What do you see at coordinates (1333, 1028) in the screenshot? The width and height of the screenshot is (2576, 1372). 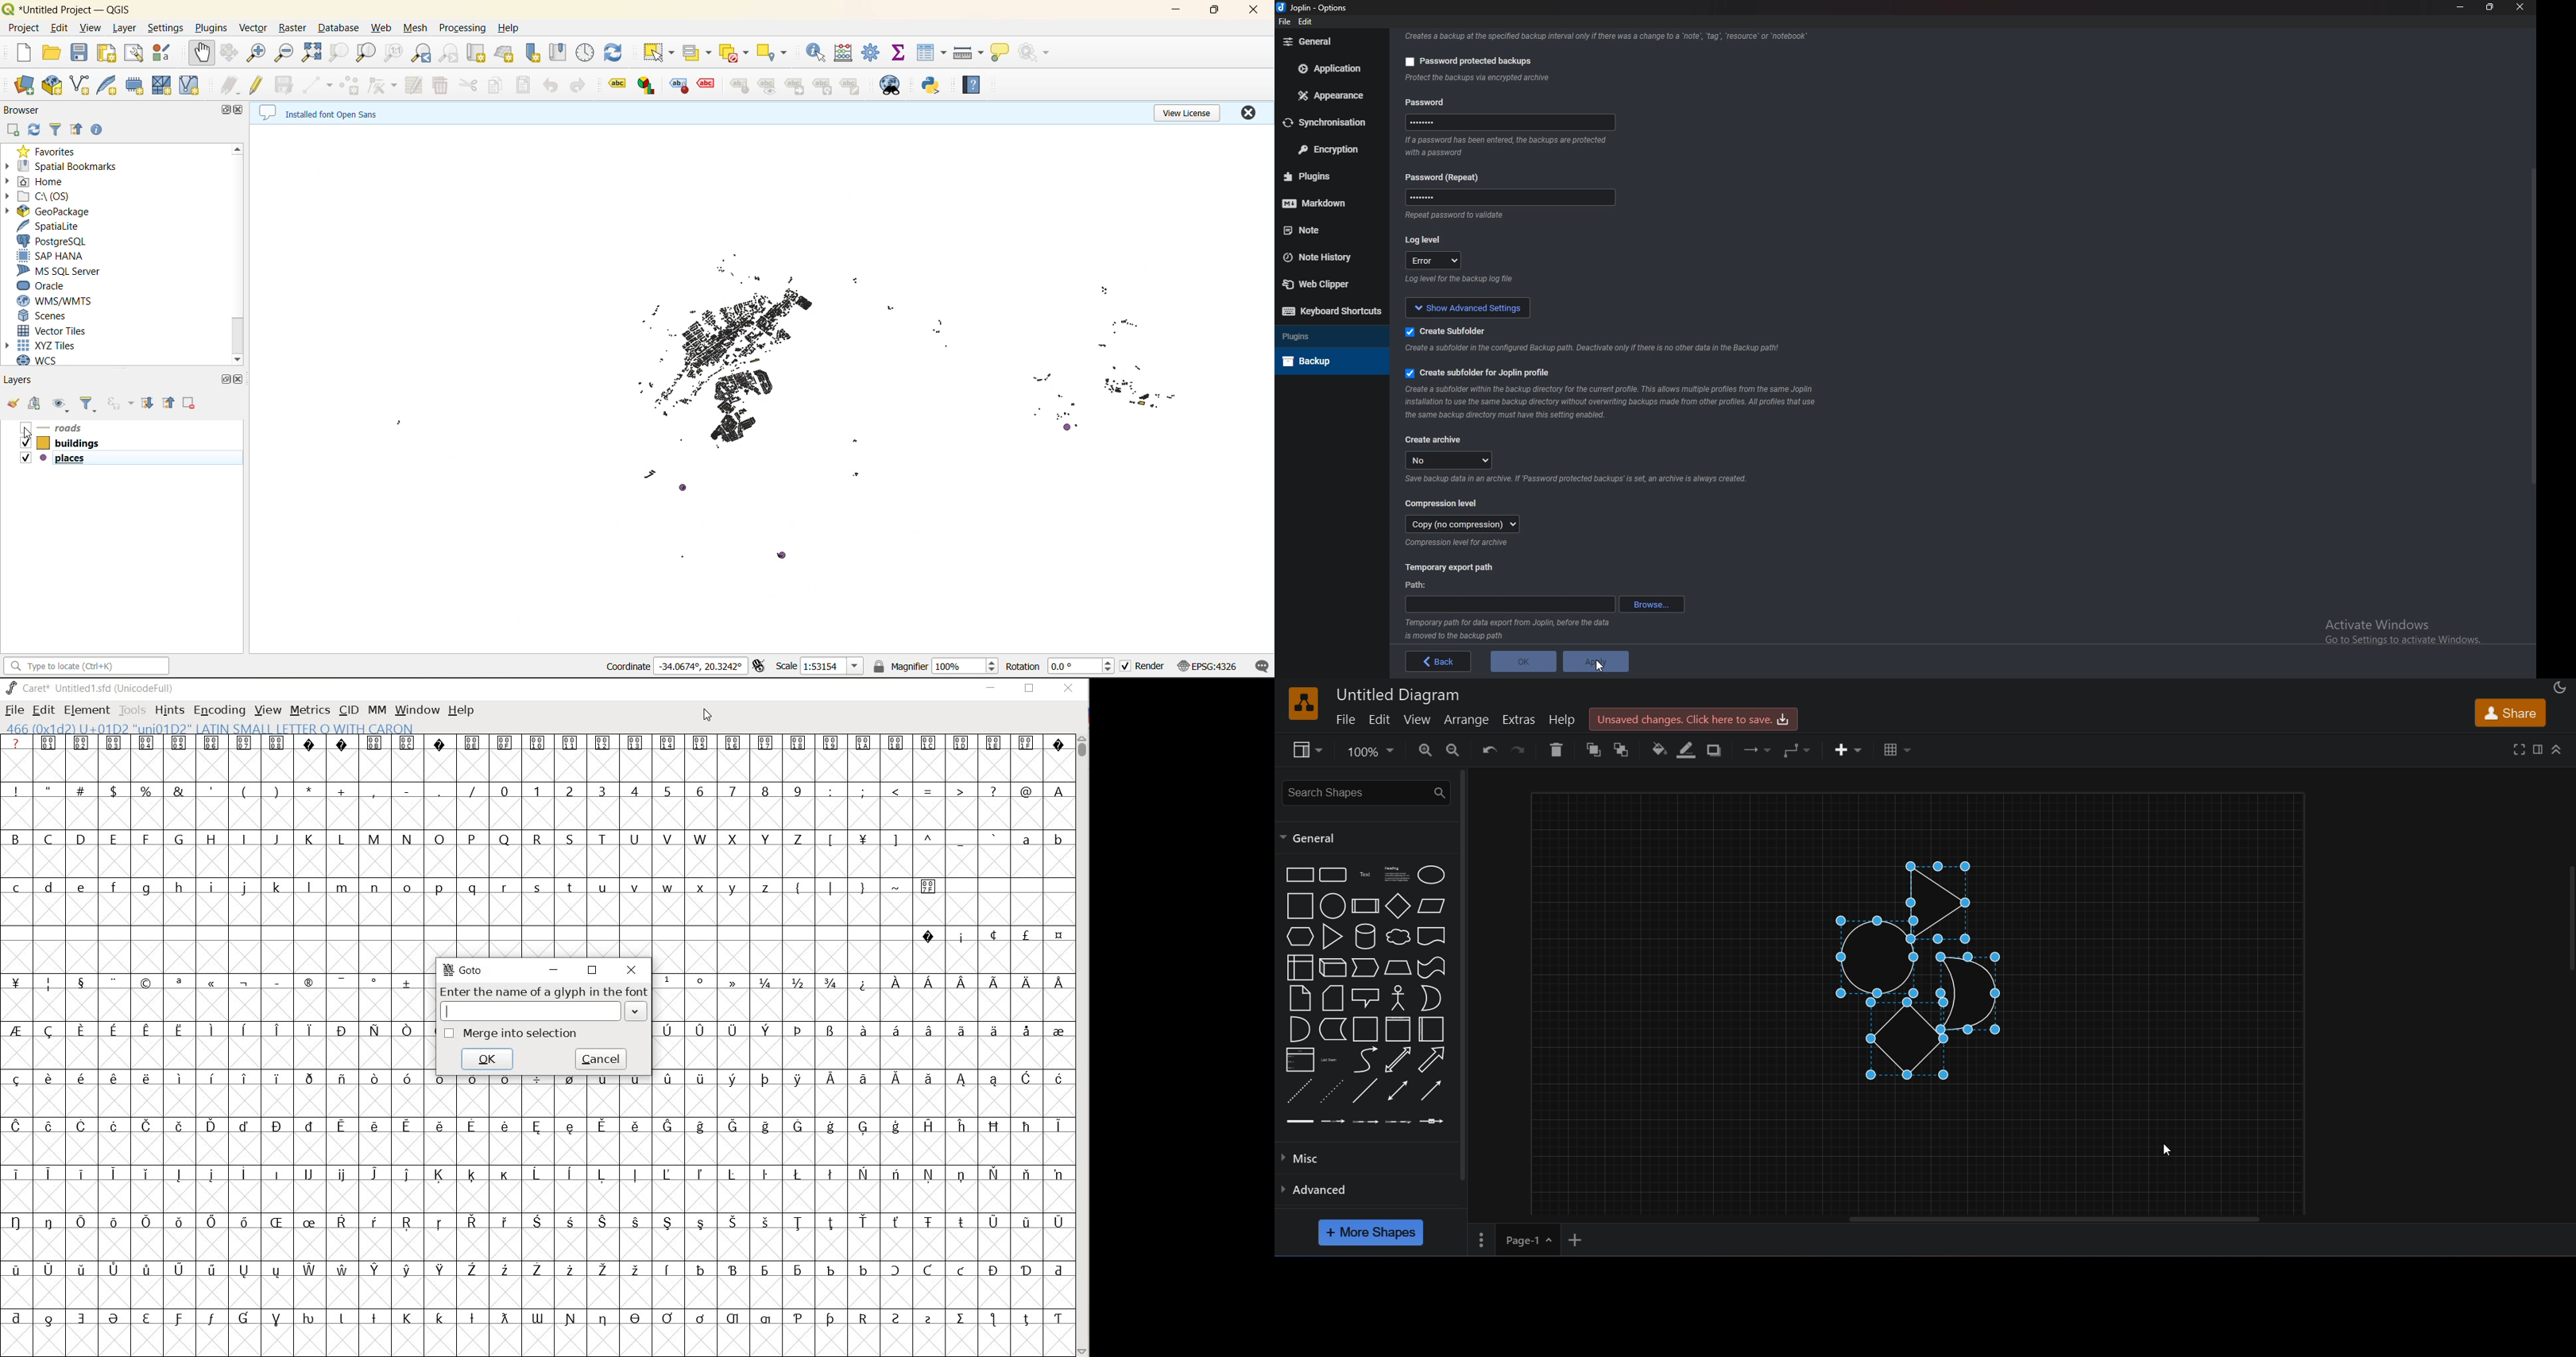 I see `data storage` at bounding box center [1333, 1028].